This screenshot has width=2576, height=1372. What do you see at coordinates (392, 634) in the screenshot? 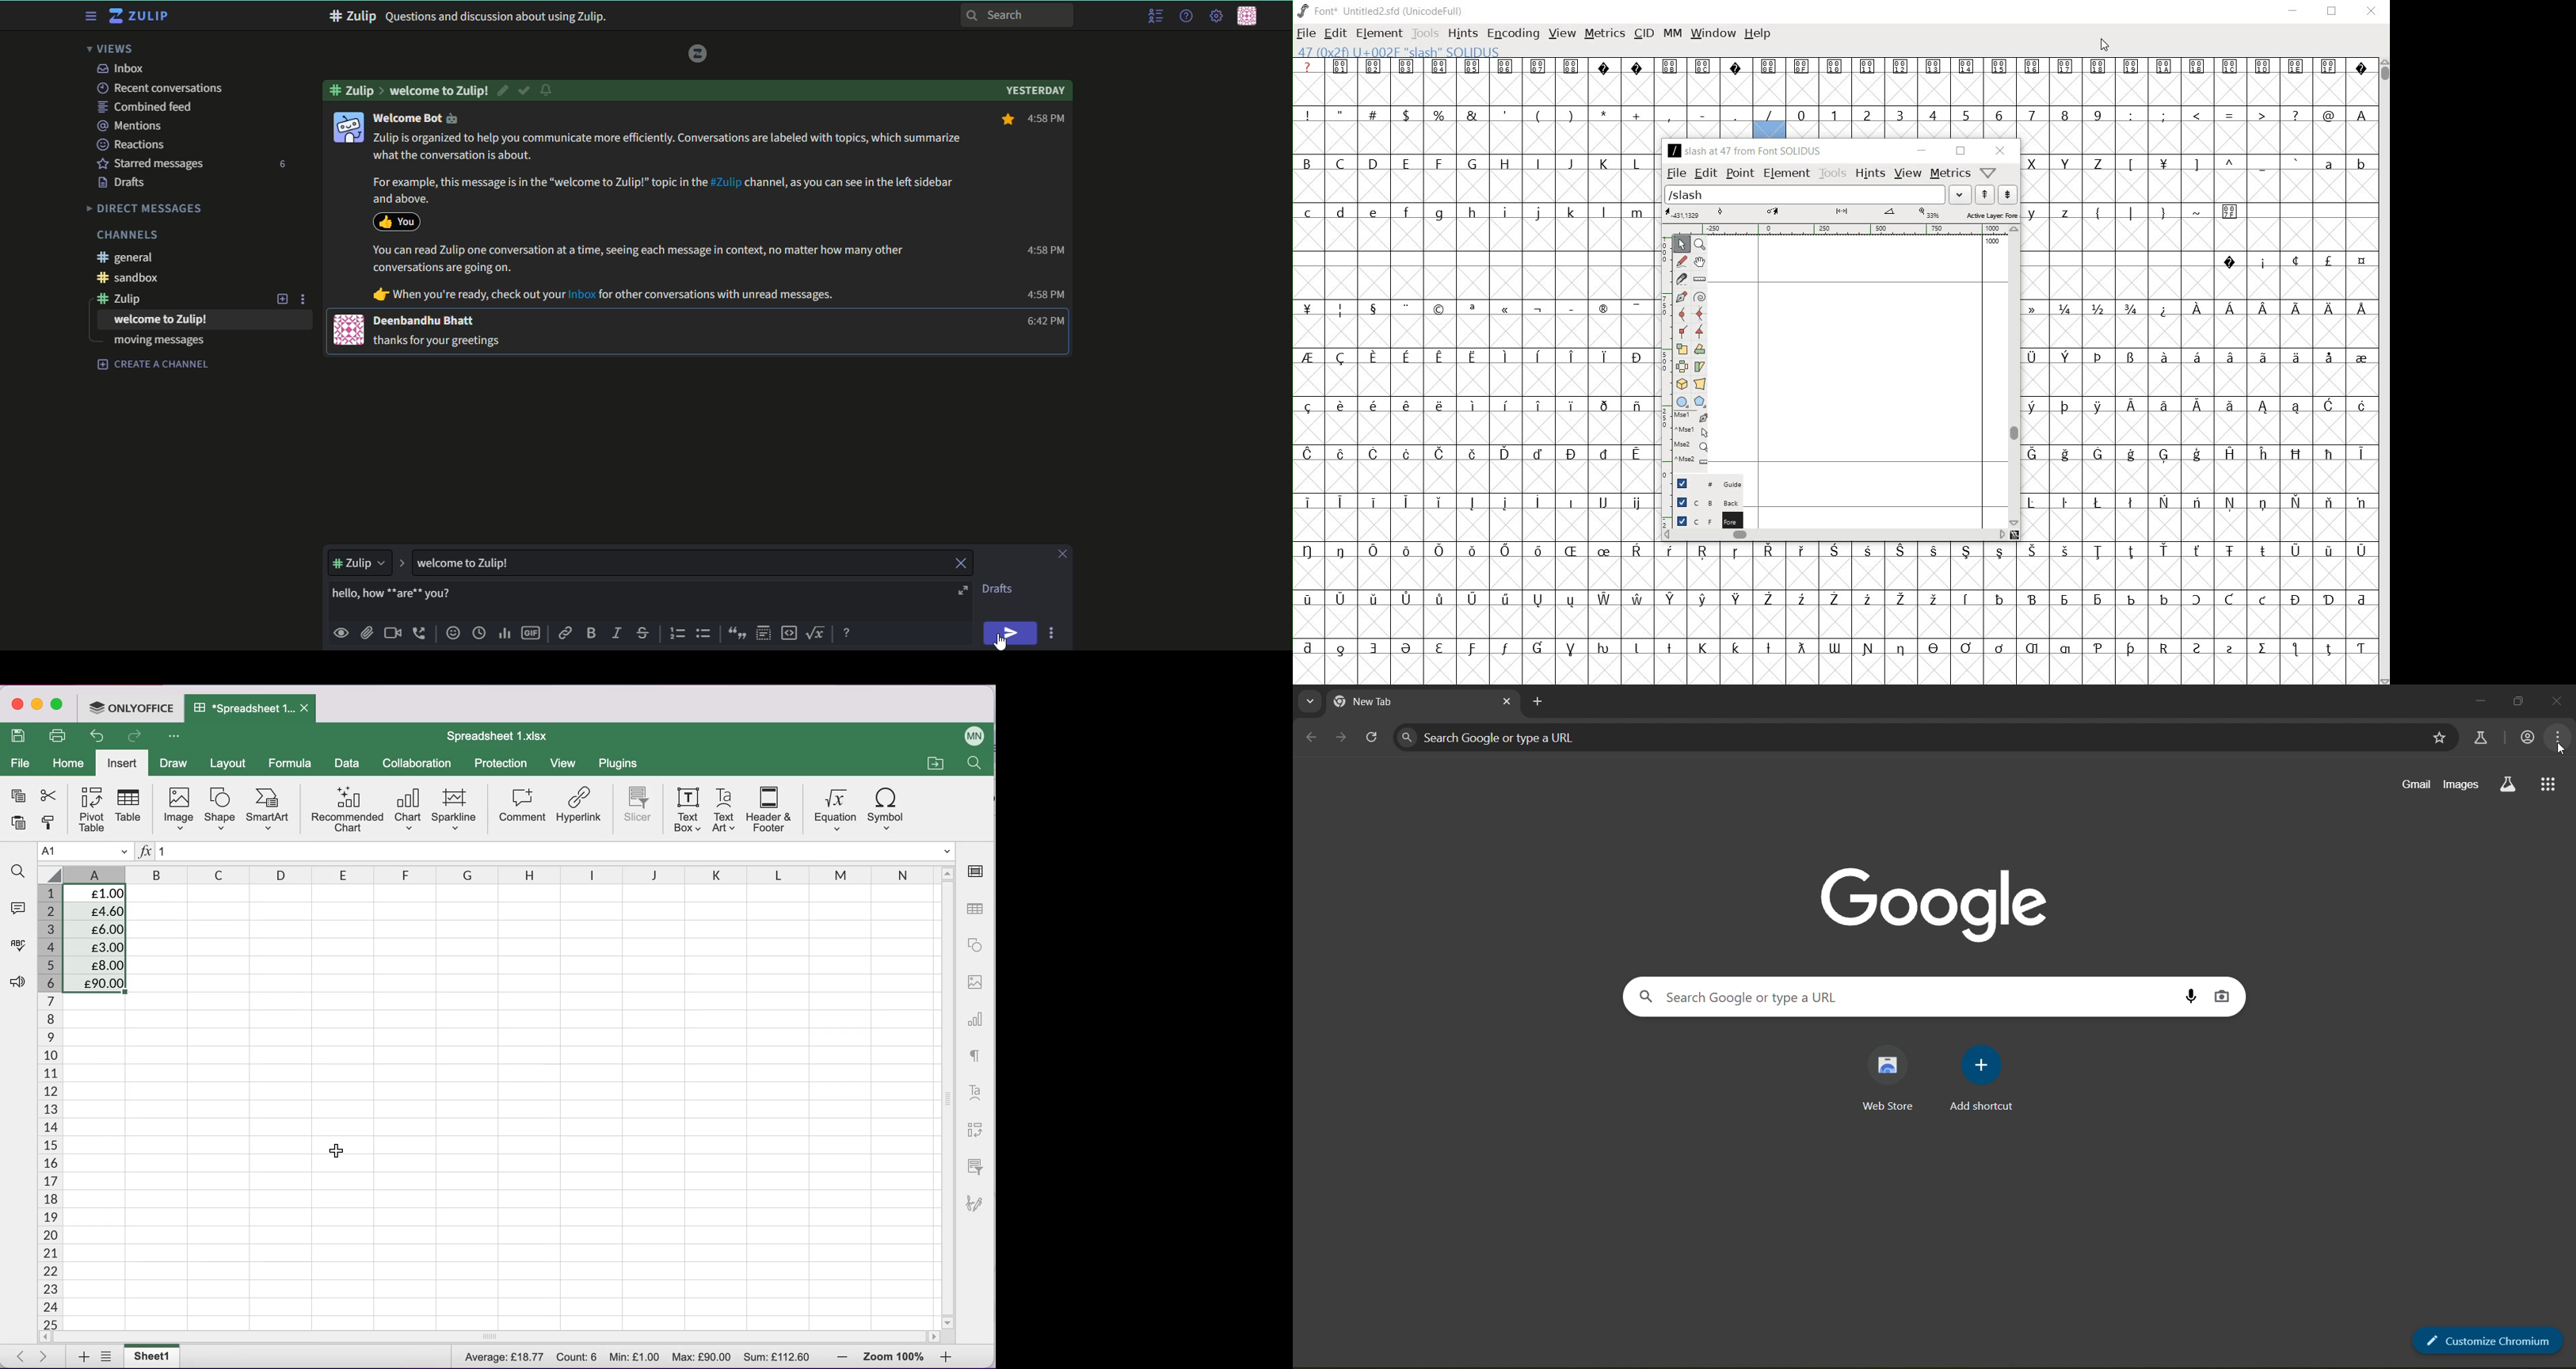
I see `add video call` at bounding box center [392, 634].